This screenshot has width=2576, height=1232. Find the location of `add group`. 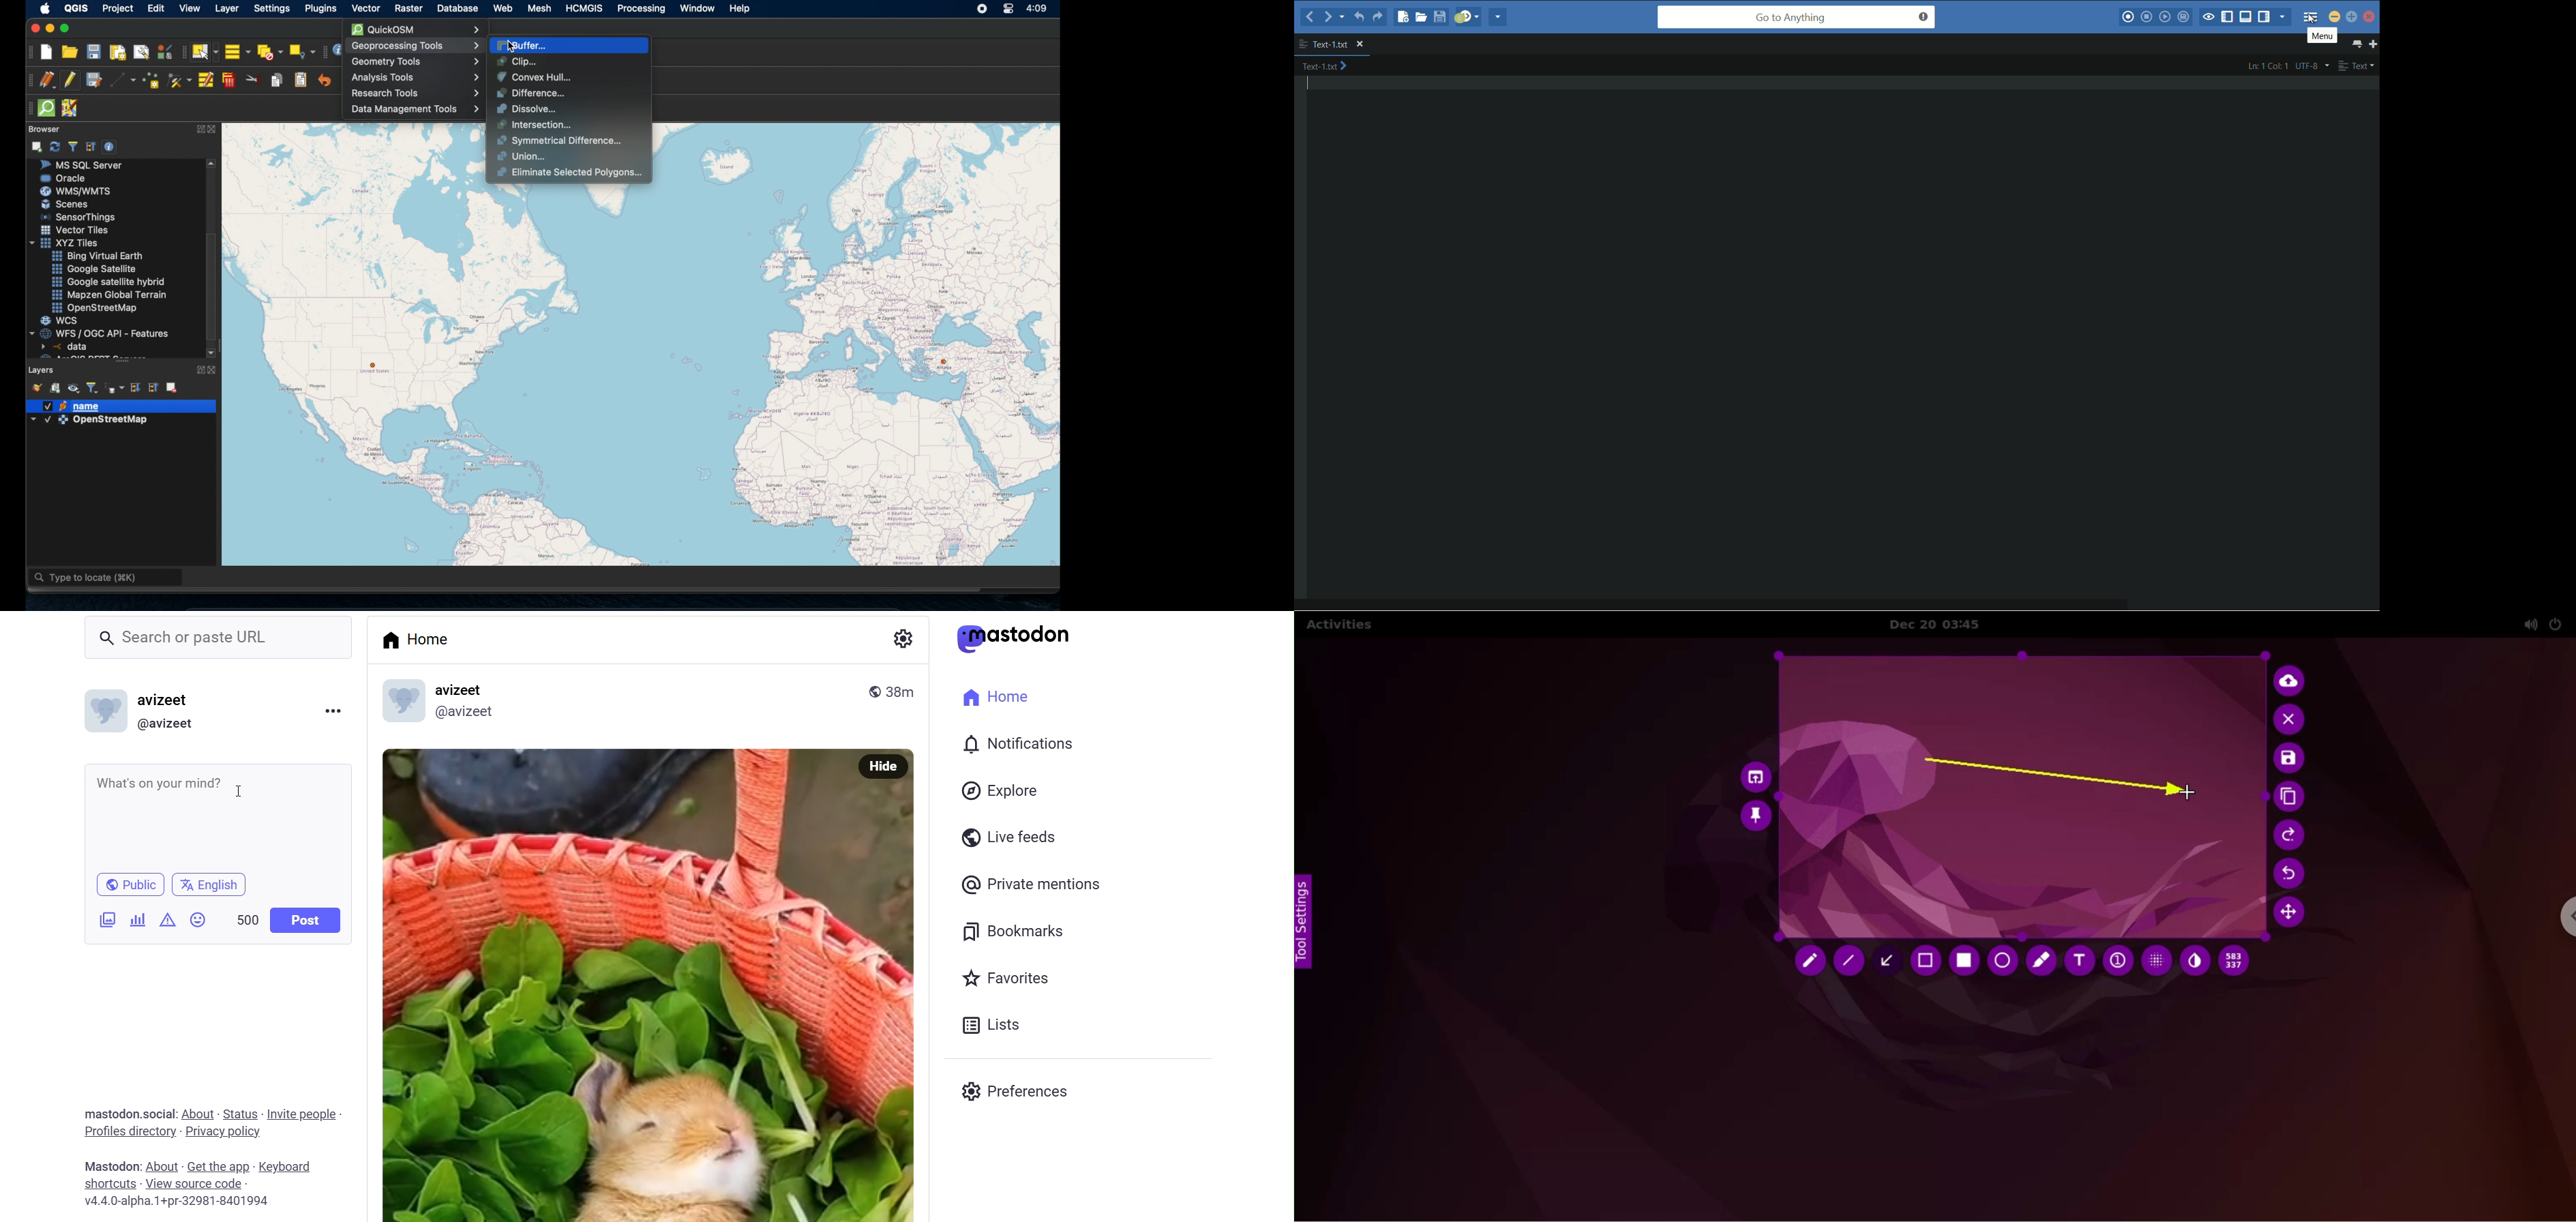

add group is located at coordinates (55, 389).